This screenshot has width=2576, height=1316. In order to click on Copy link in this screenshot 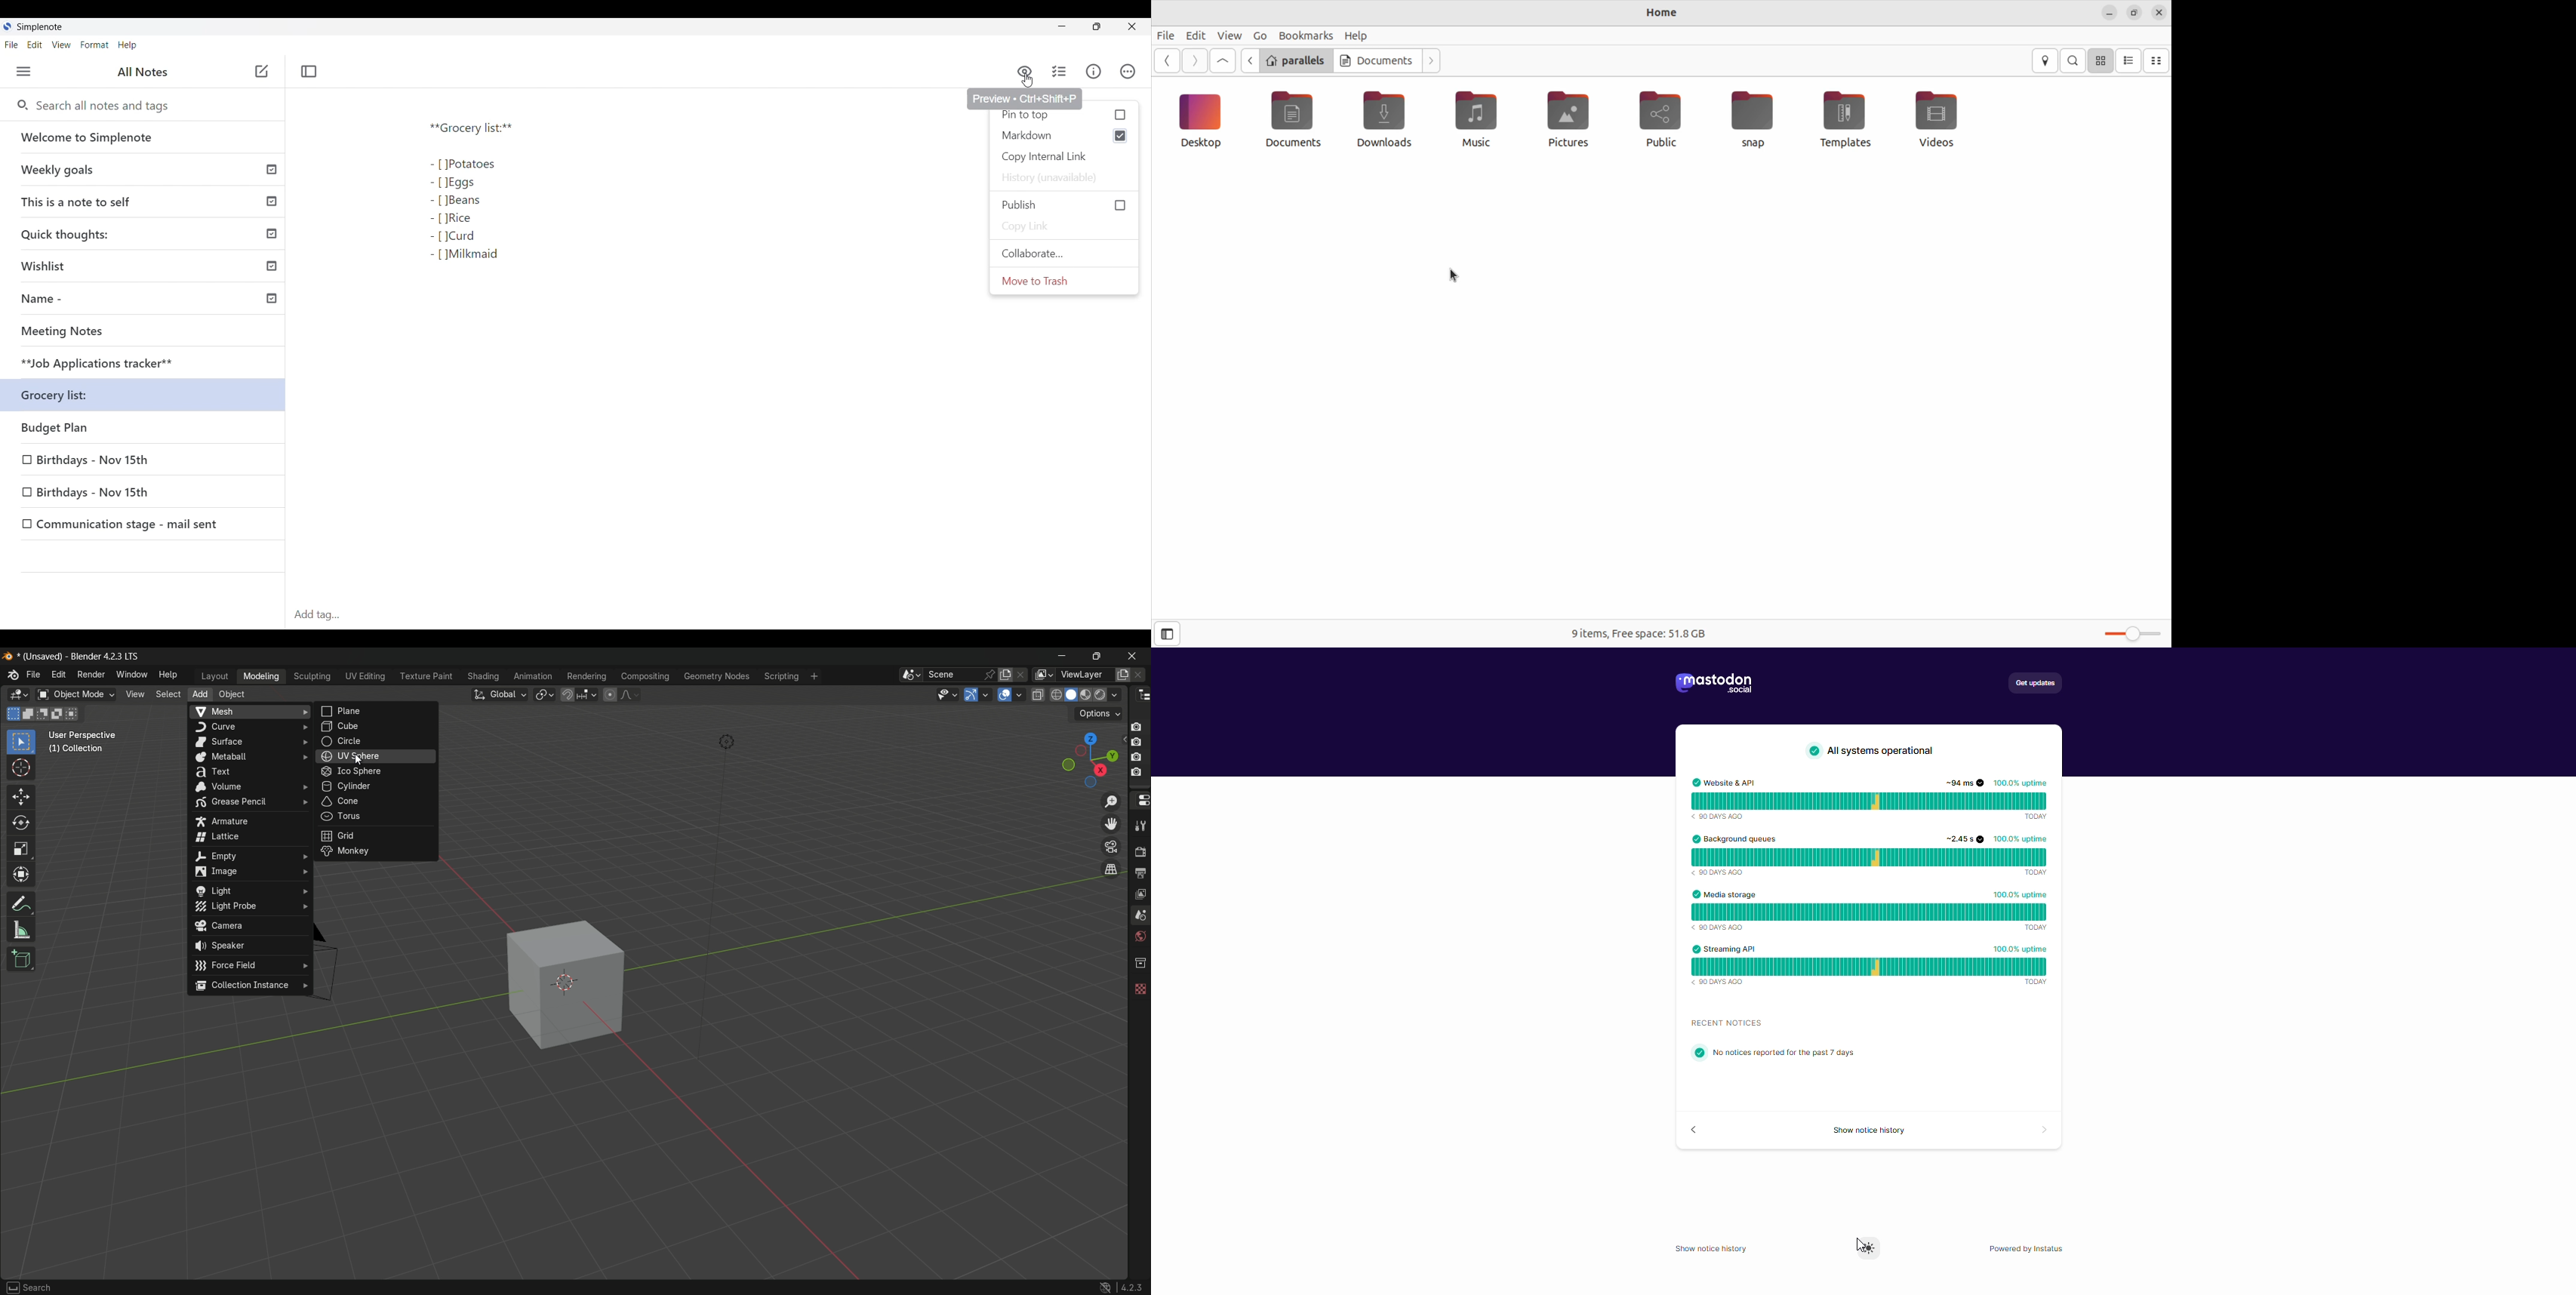, I will do `click(1066, 227)`.